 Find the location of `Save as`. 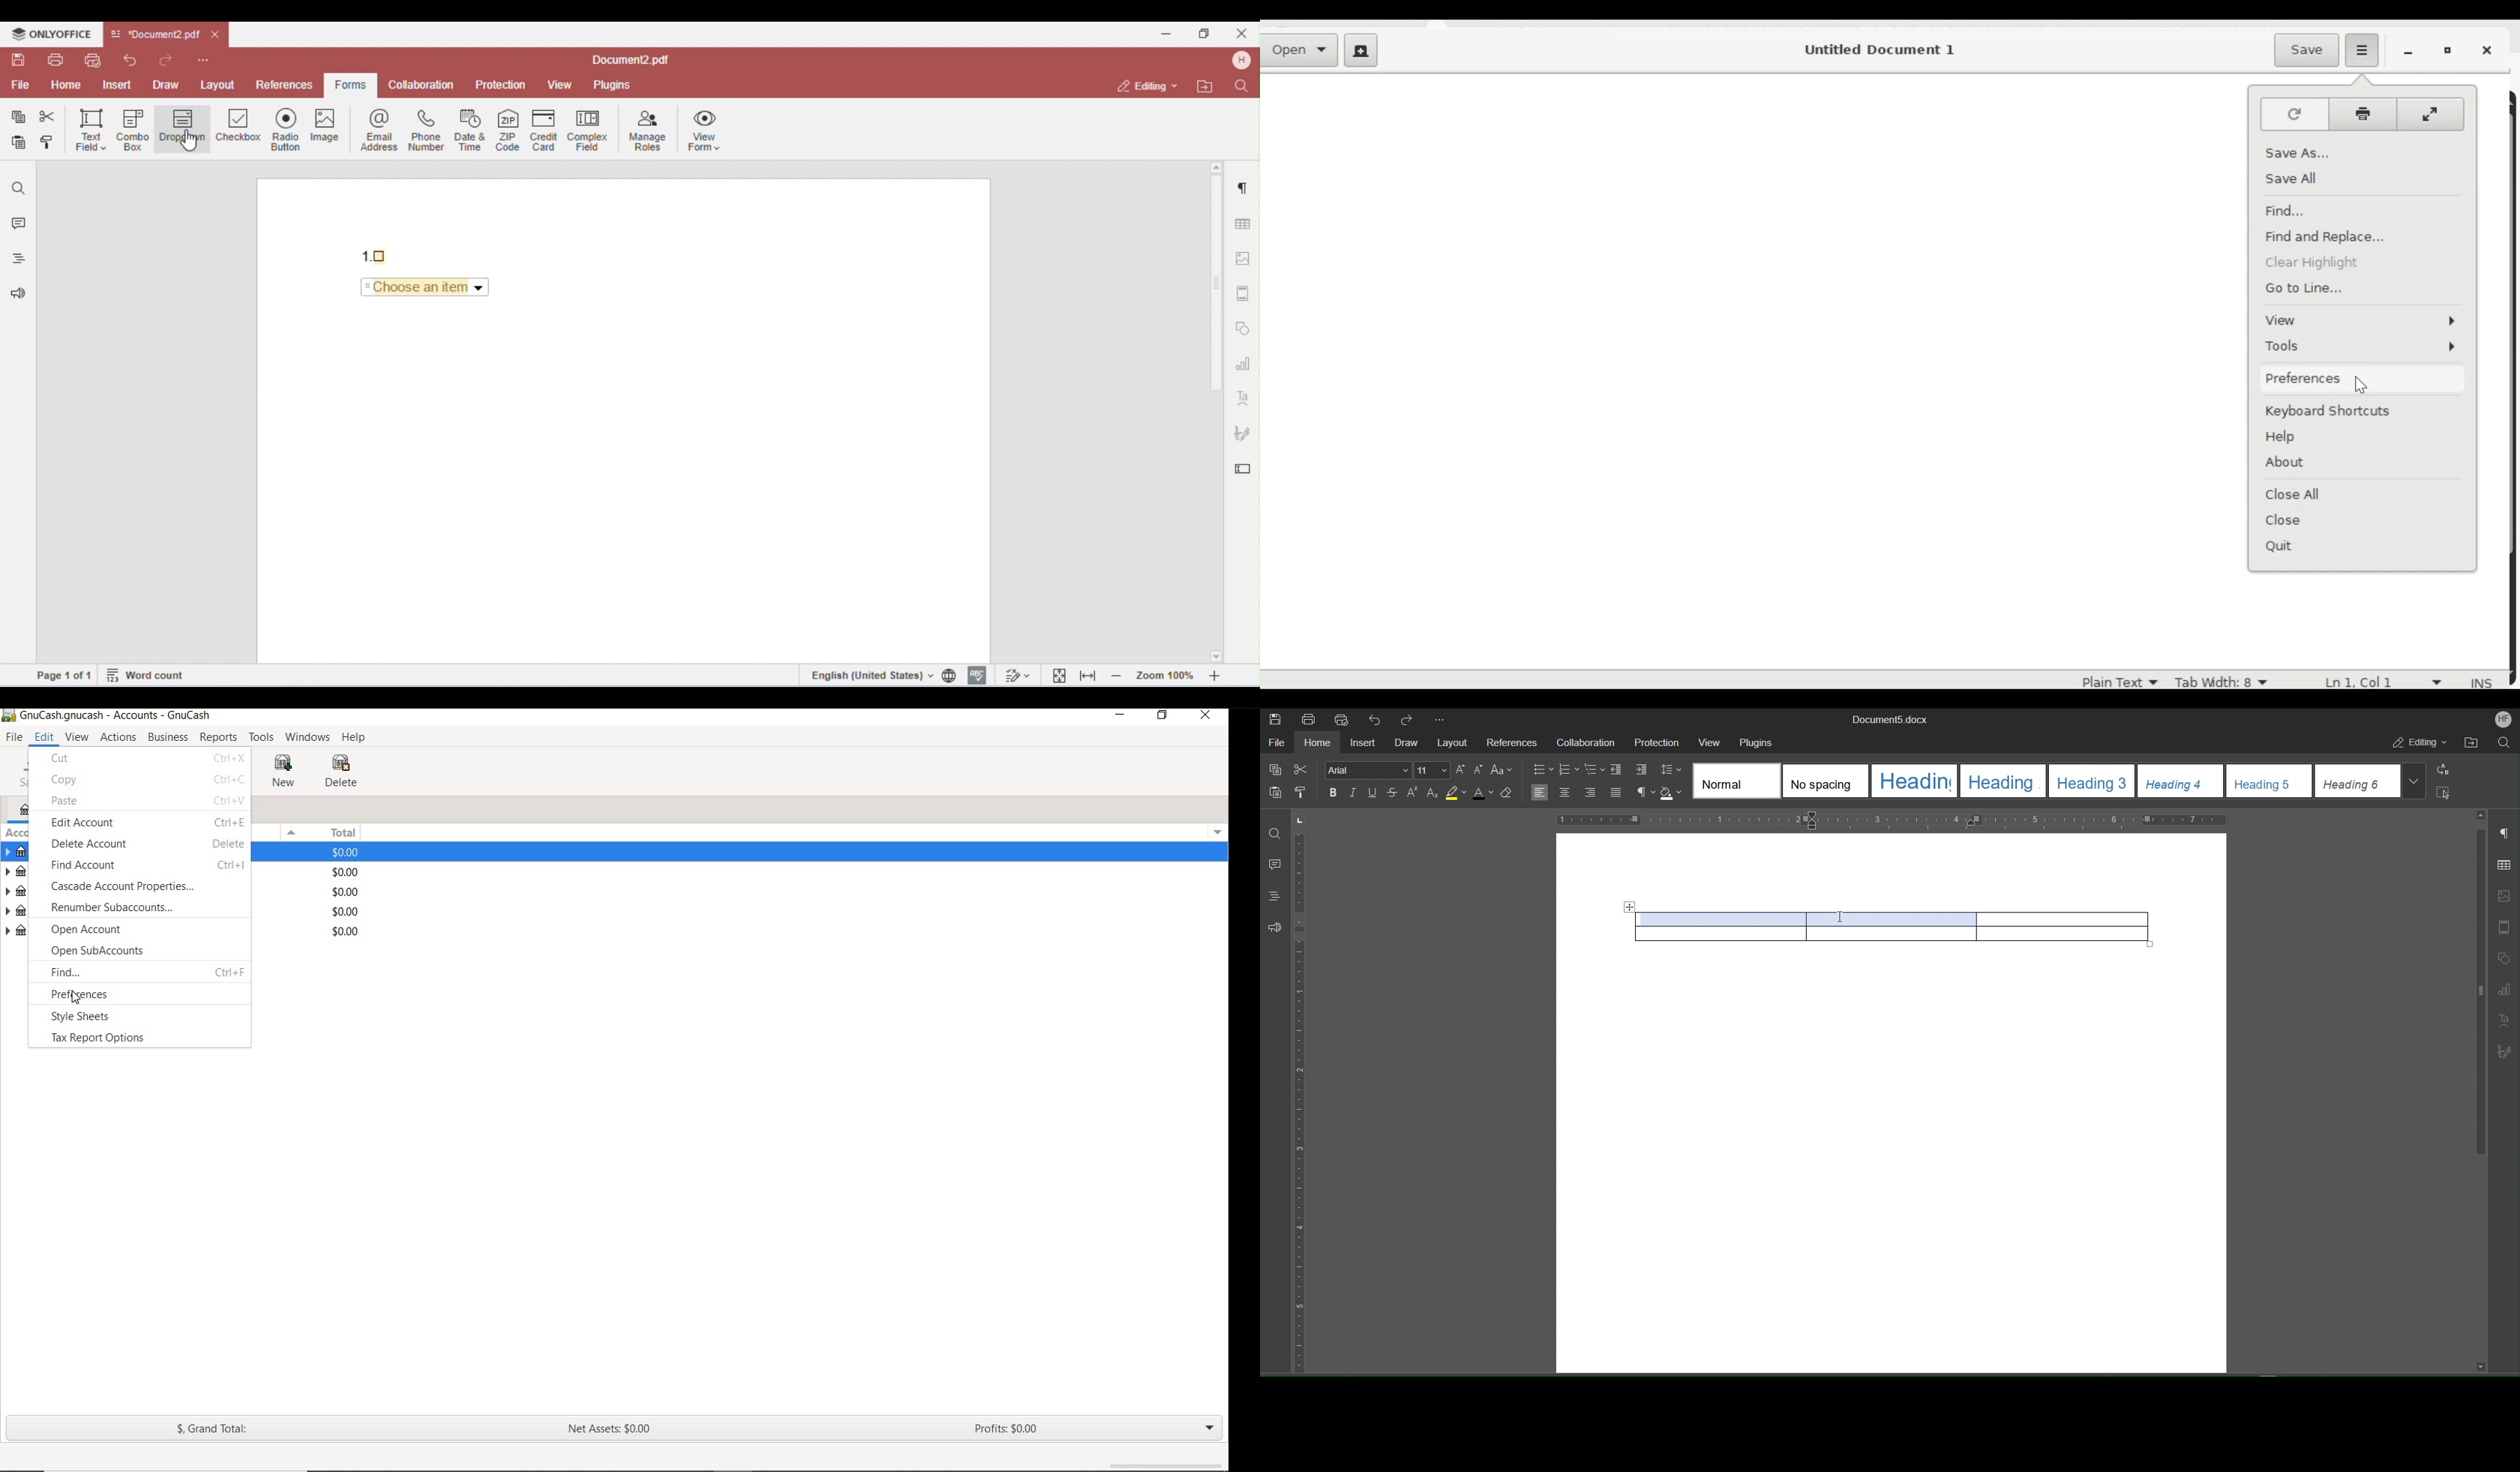

Save as is located at coordinates (2297, 152).